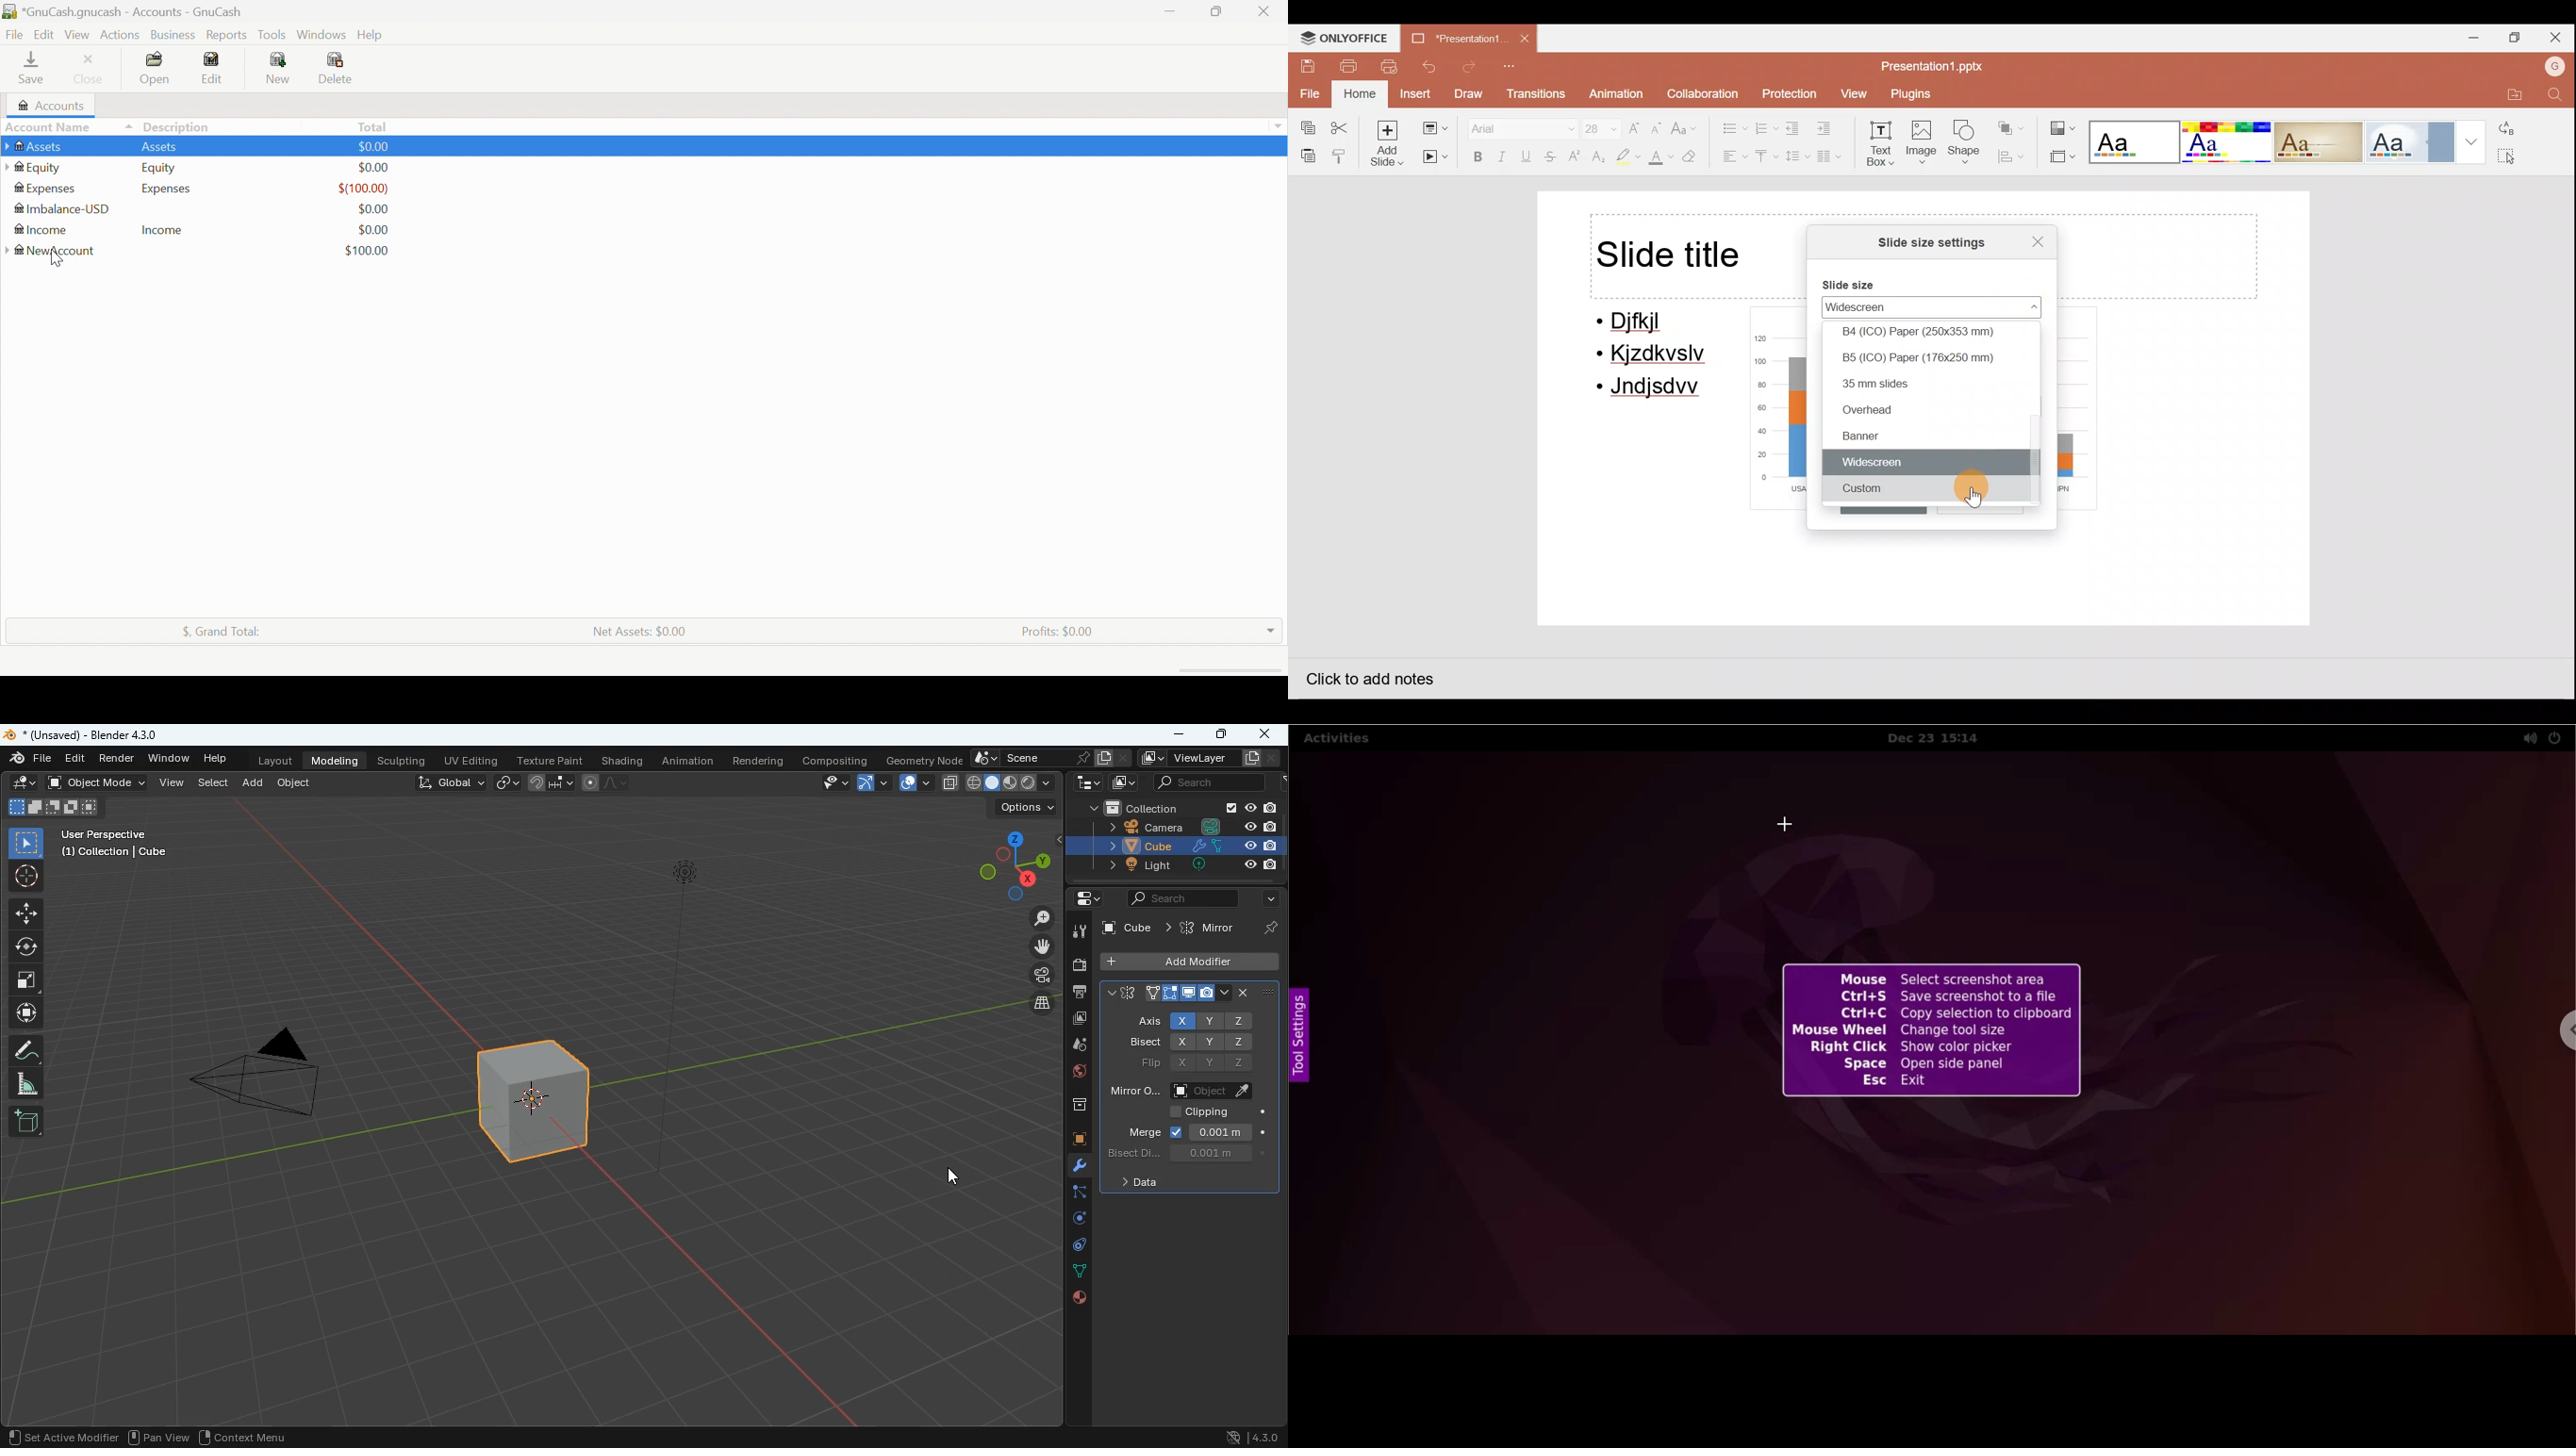 The width and height of the screenshot is (2576, 1456). What do you see at coordinates (1455, 37) in the screenshot?
I see `Presentation1.` at bounding box center [1455, 37].